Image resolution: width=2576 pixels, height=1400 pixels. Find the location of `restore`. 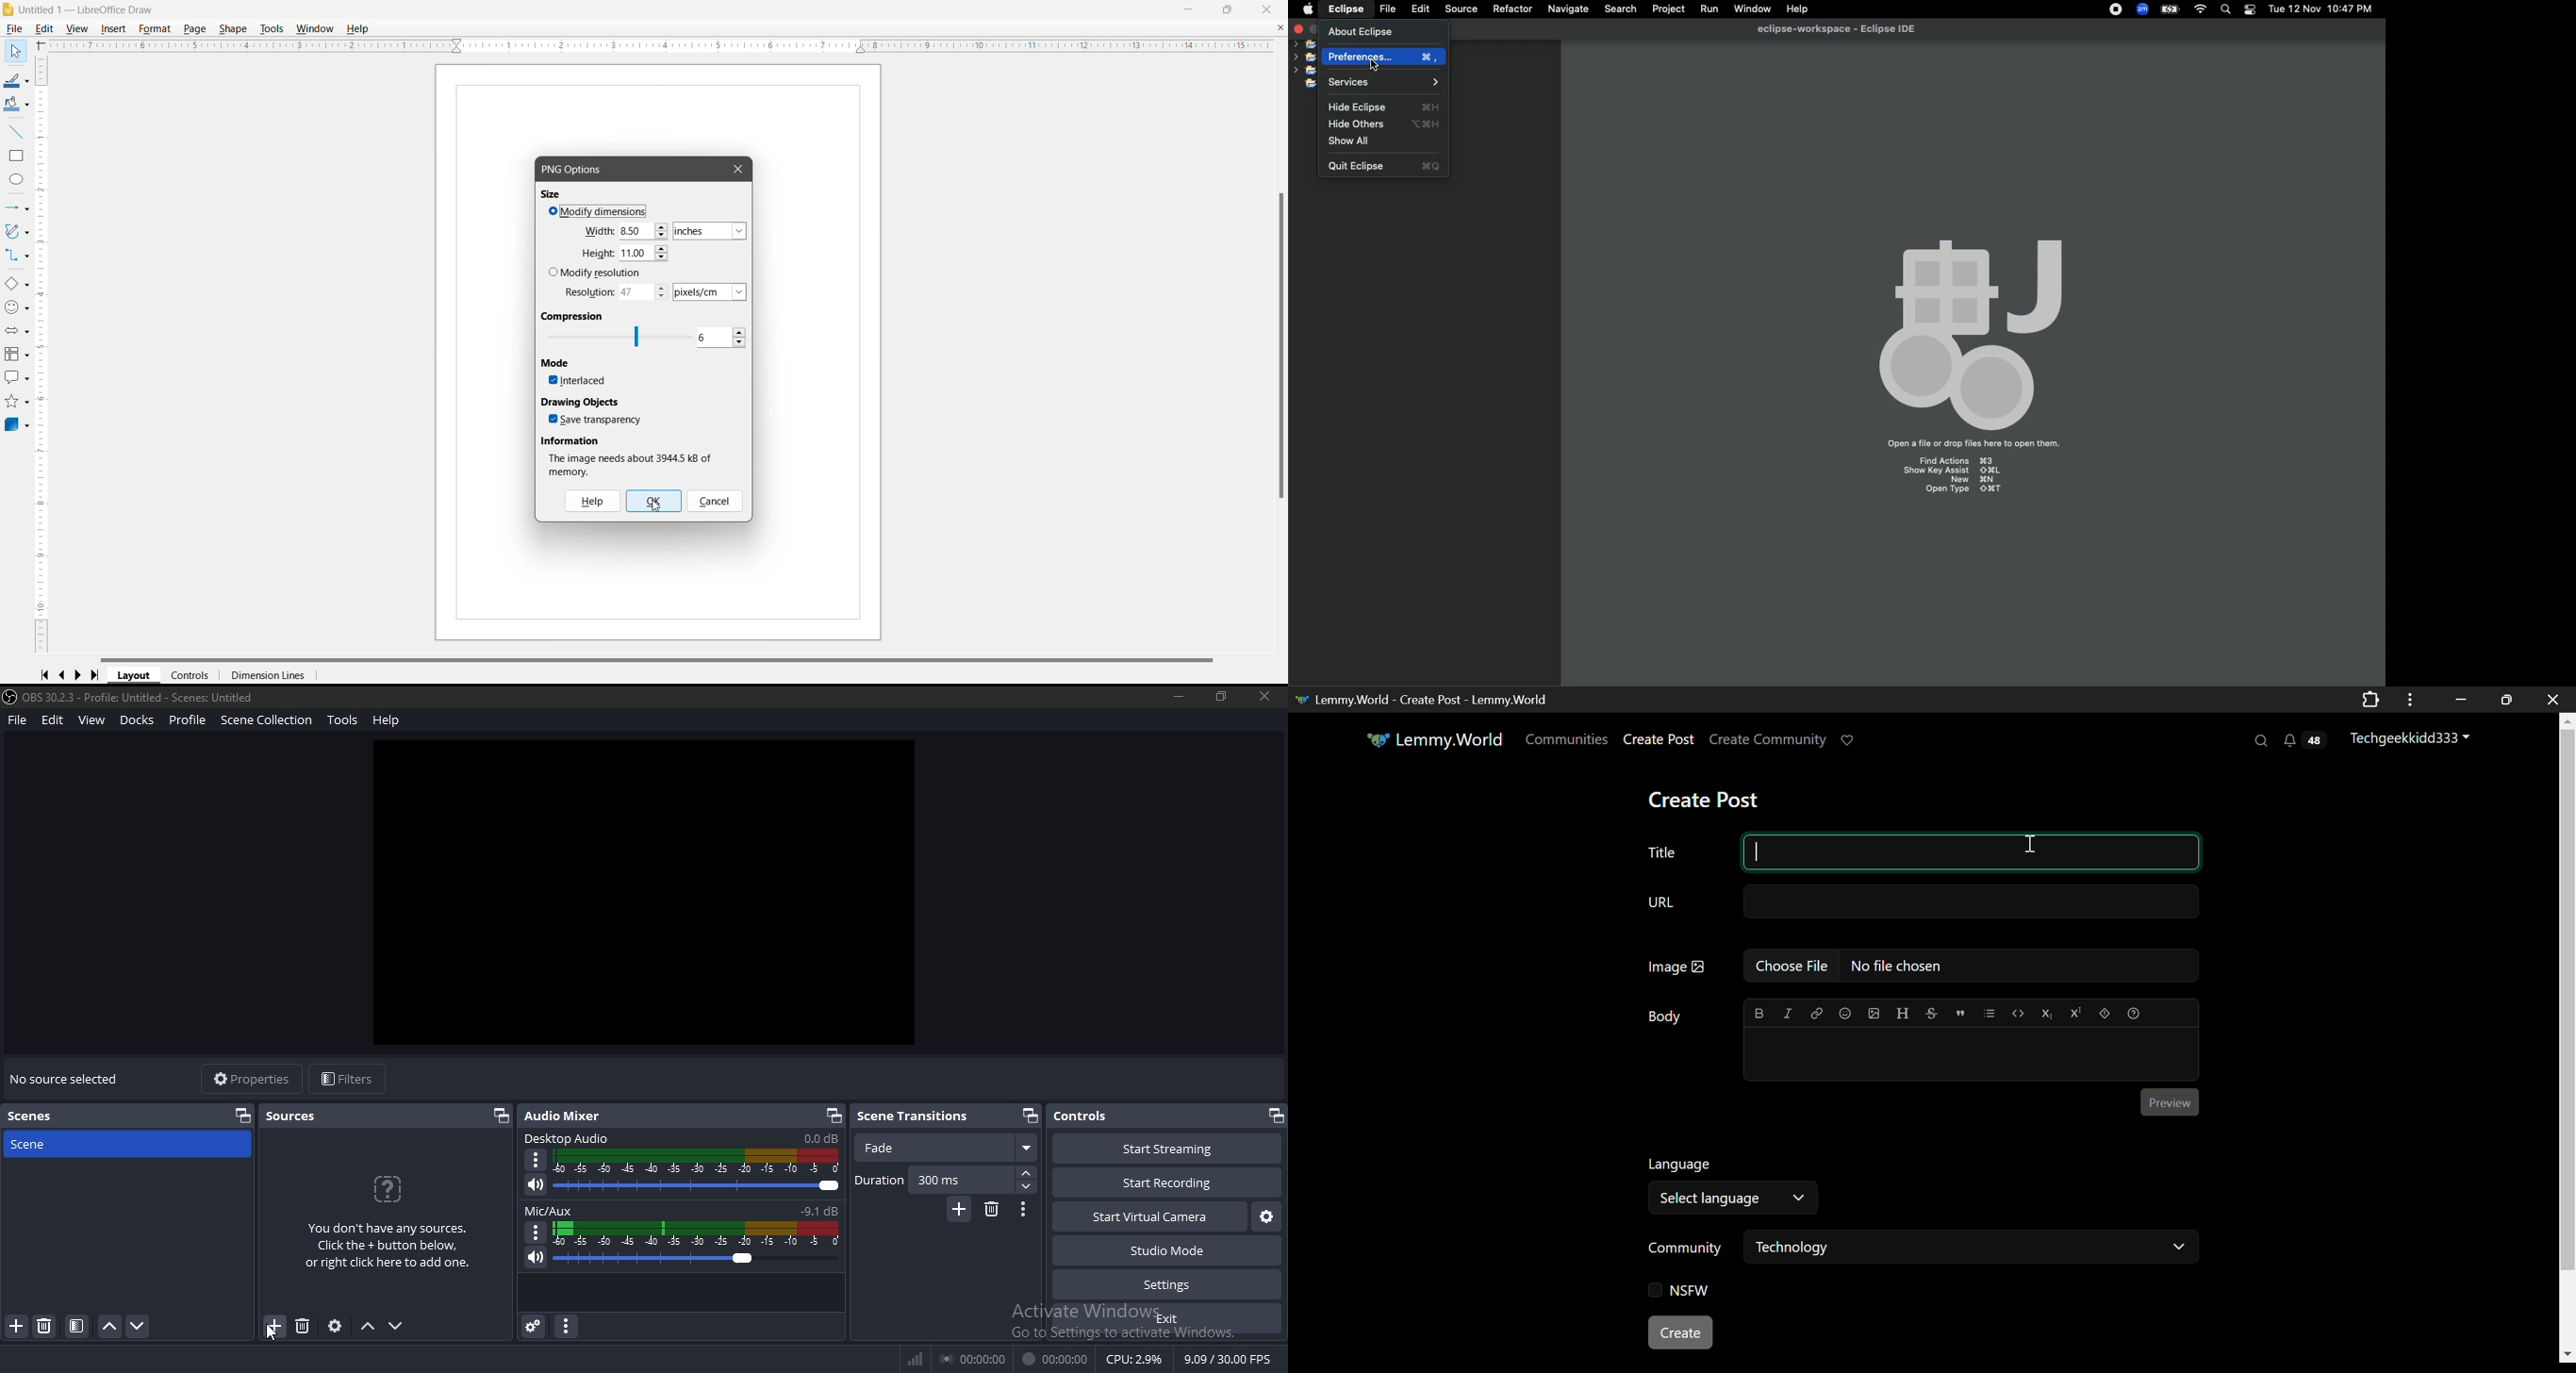

restore is located at coordinates (1275, 1117).